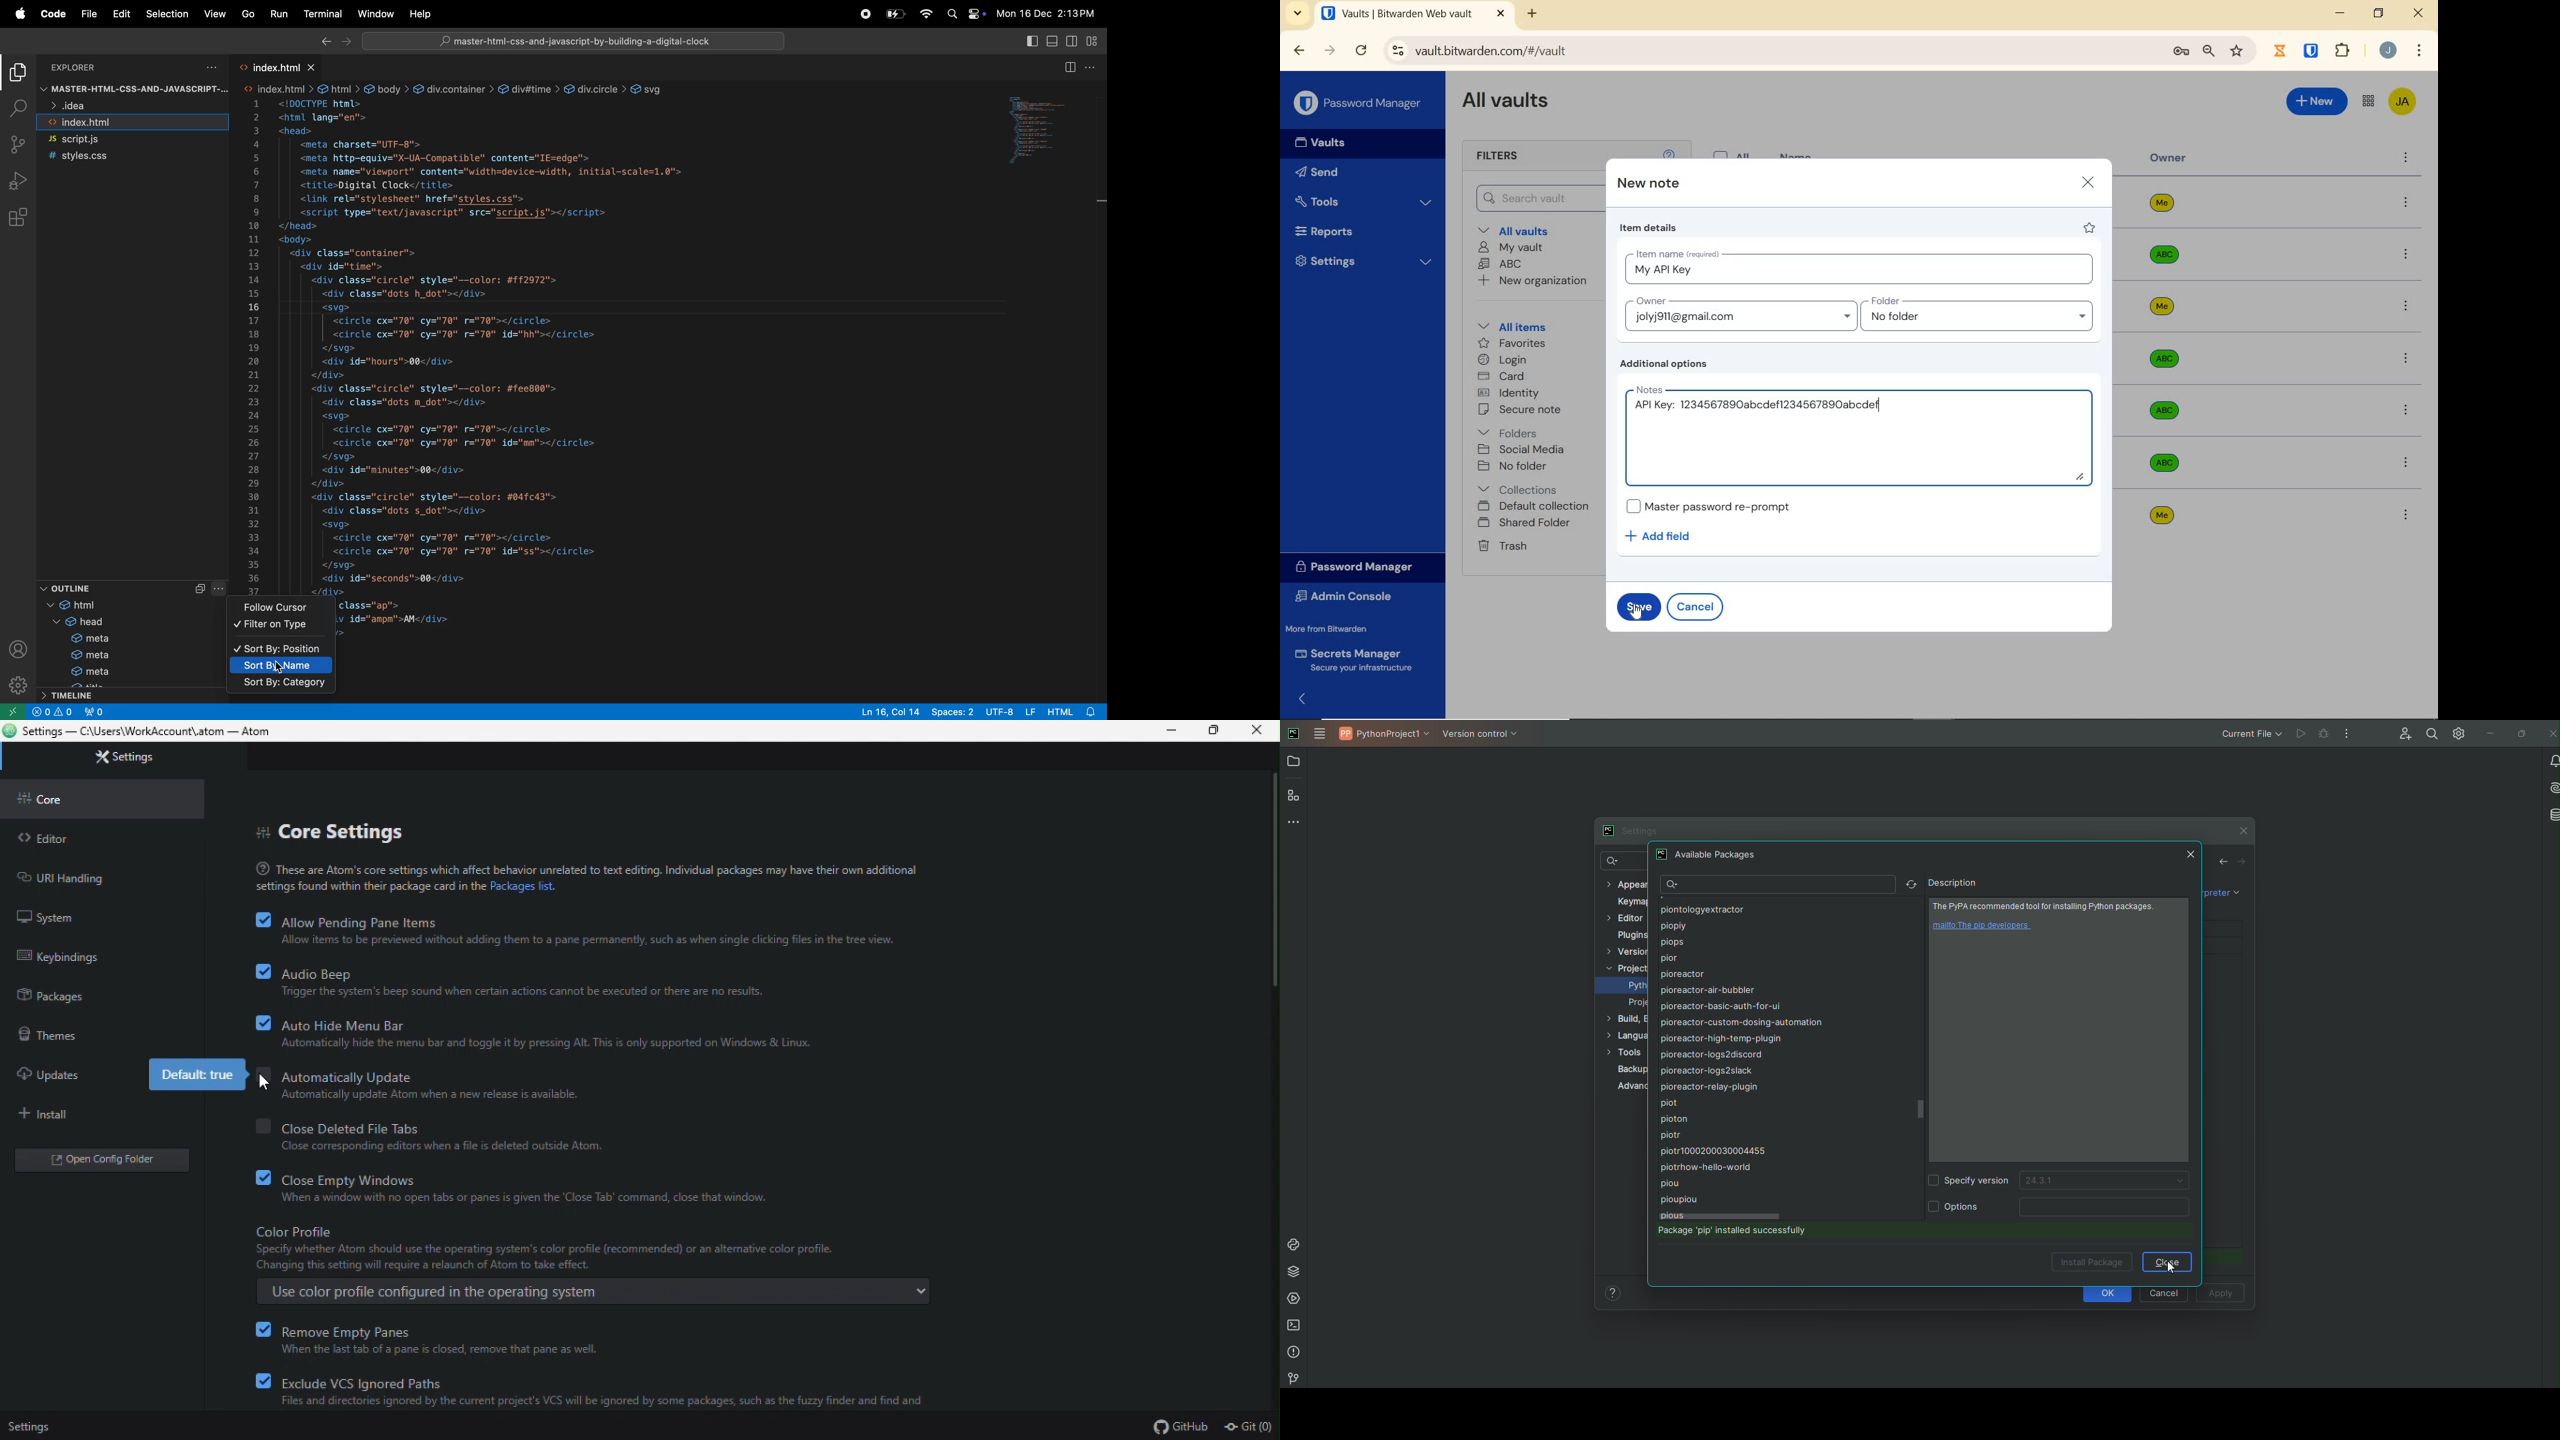 The width and height of the screenshot is (2576, 1456). What do you see at coordinates (1524, 450) in the screenshot?
I see `SOCIAL MEDIA` at bounding box center [1524, 450].